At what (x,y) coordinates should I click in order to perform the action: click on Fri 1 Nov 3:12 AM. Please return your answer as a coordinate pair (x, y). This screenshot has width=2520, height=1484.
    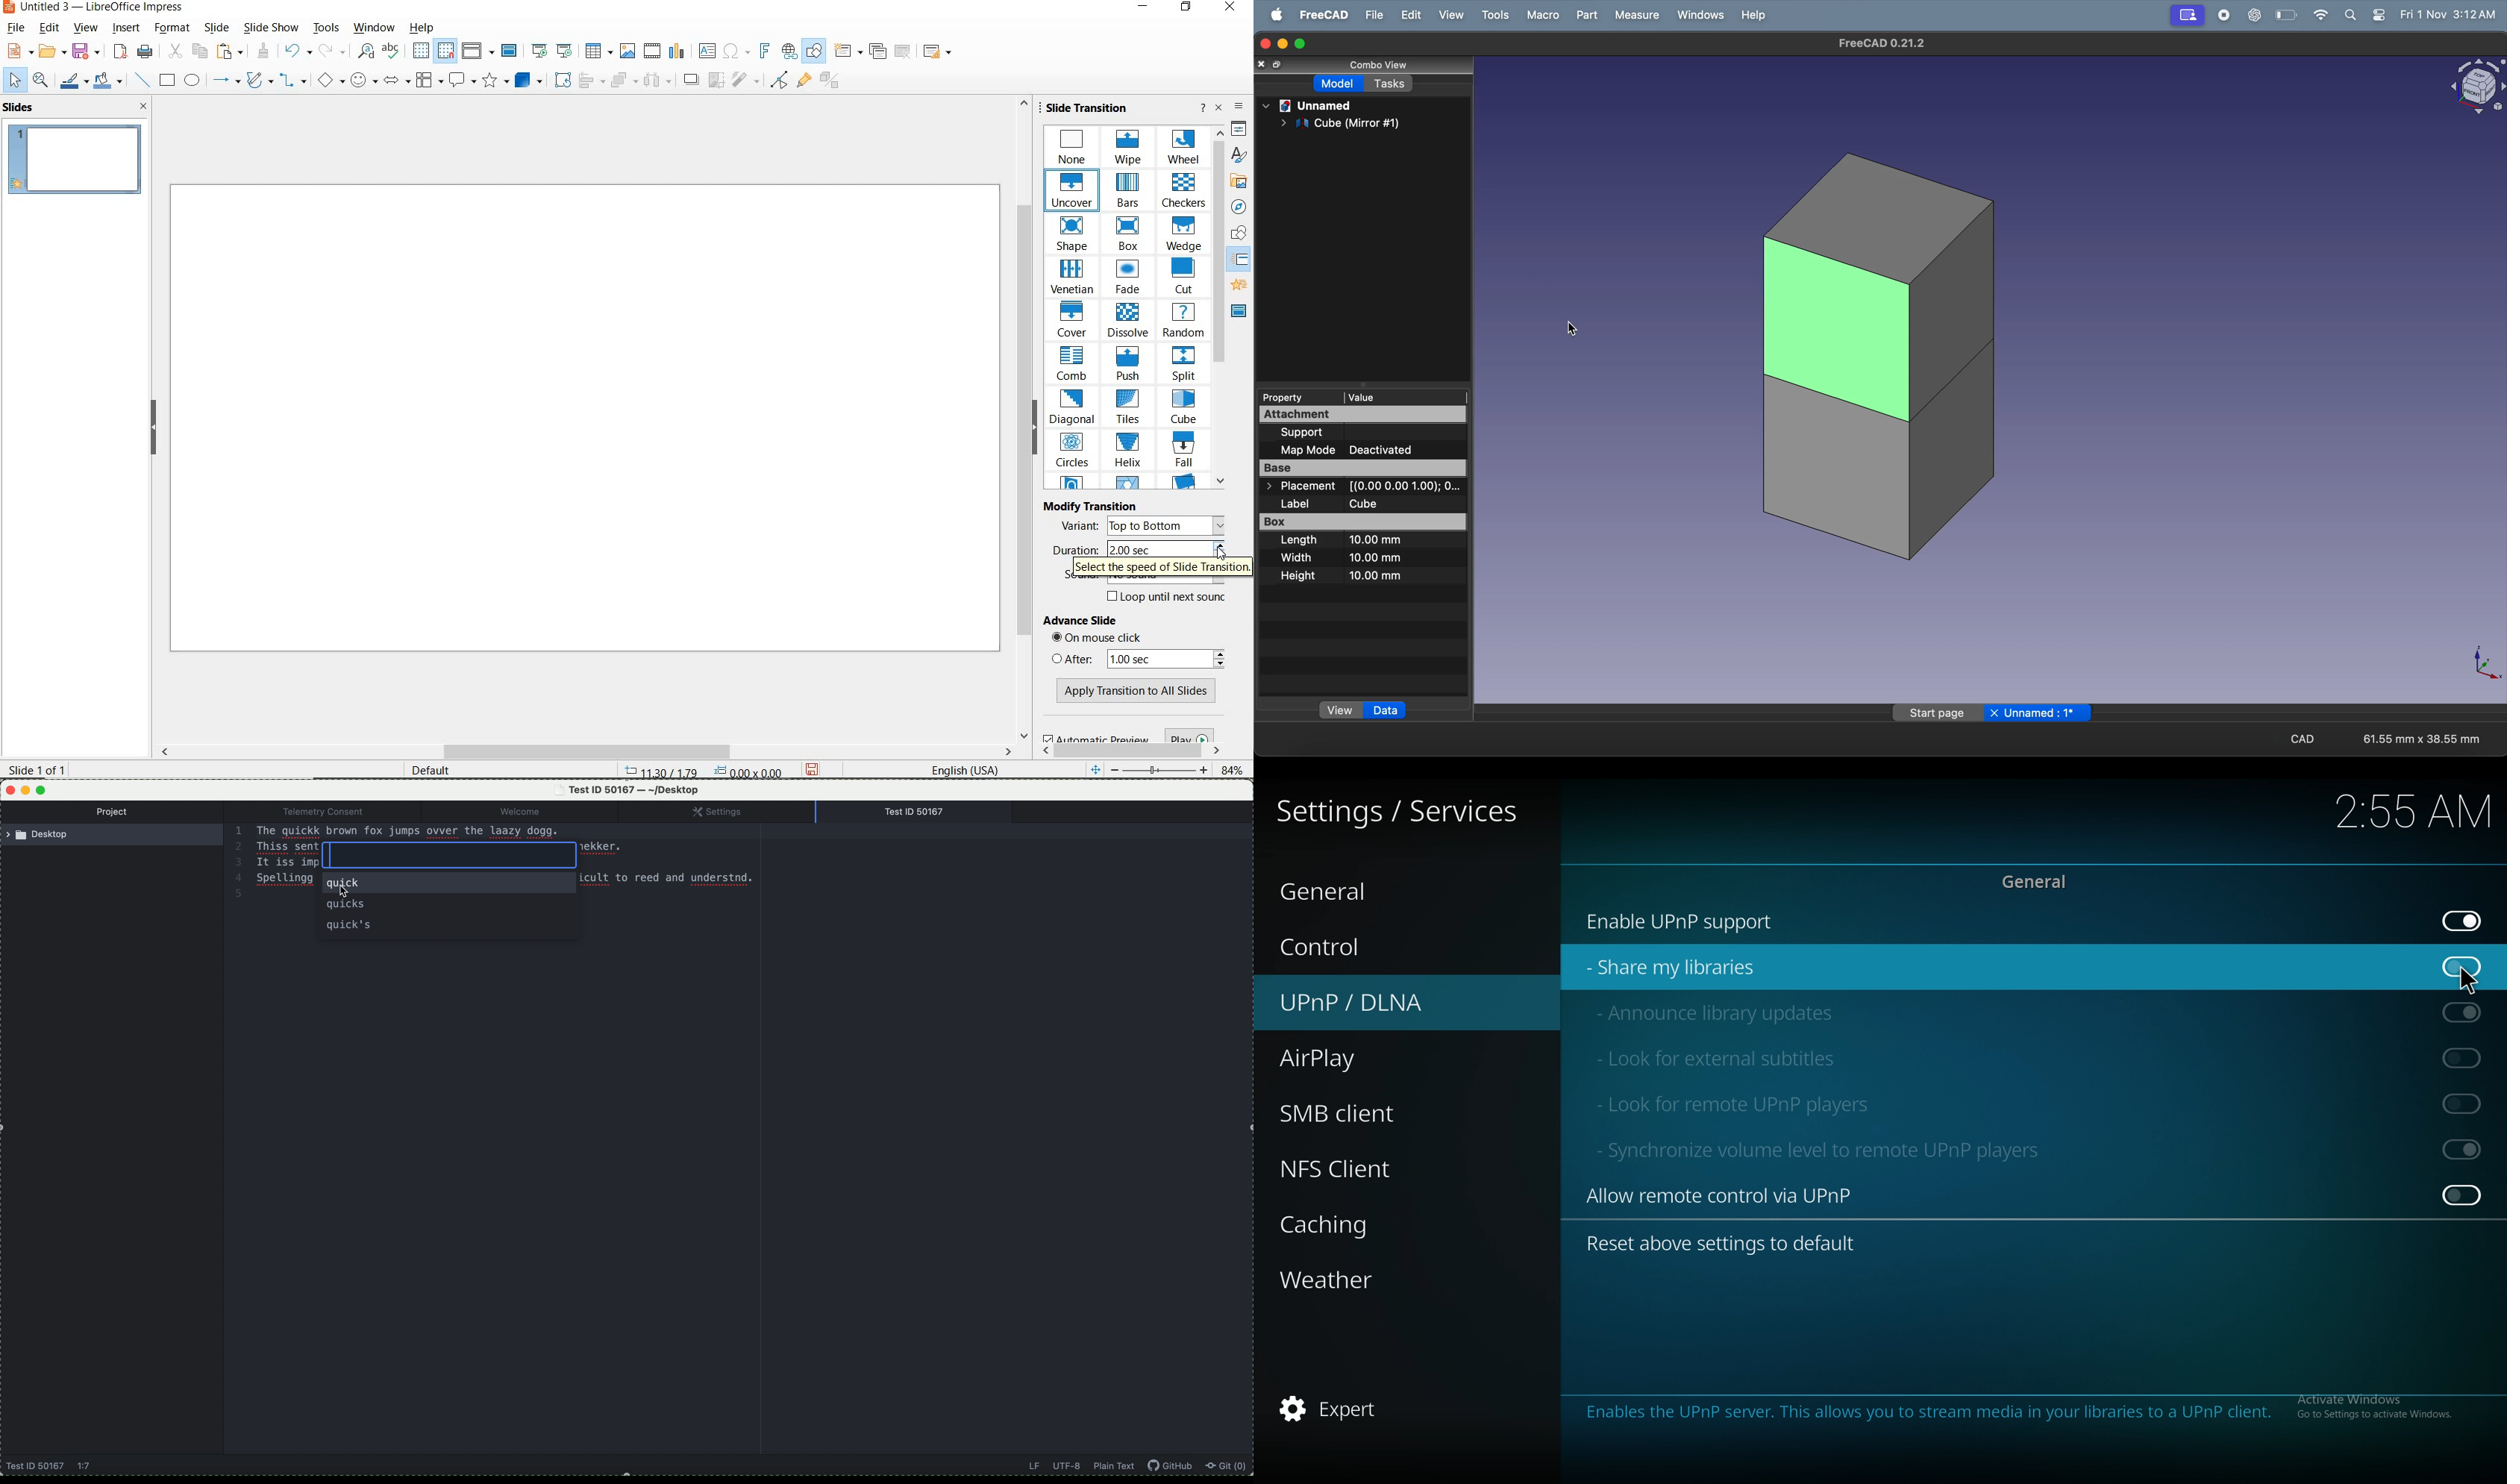
    Looking at the image, I should click on (2448, 13).